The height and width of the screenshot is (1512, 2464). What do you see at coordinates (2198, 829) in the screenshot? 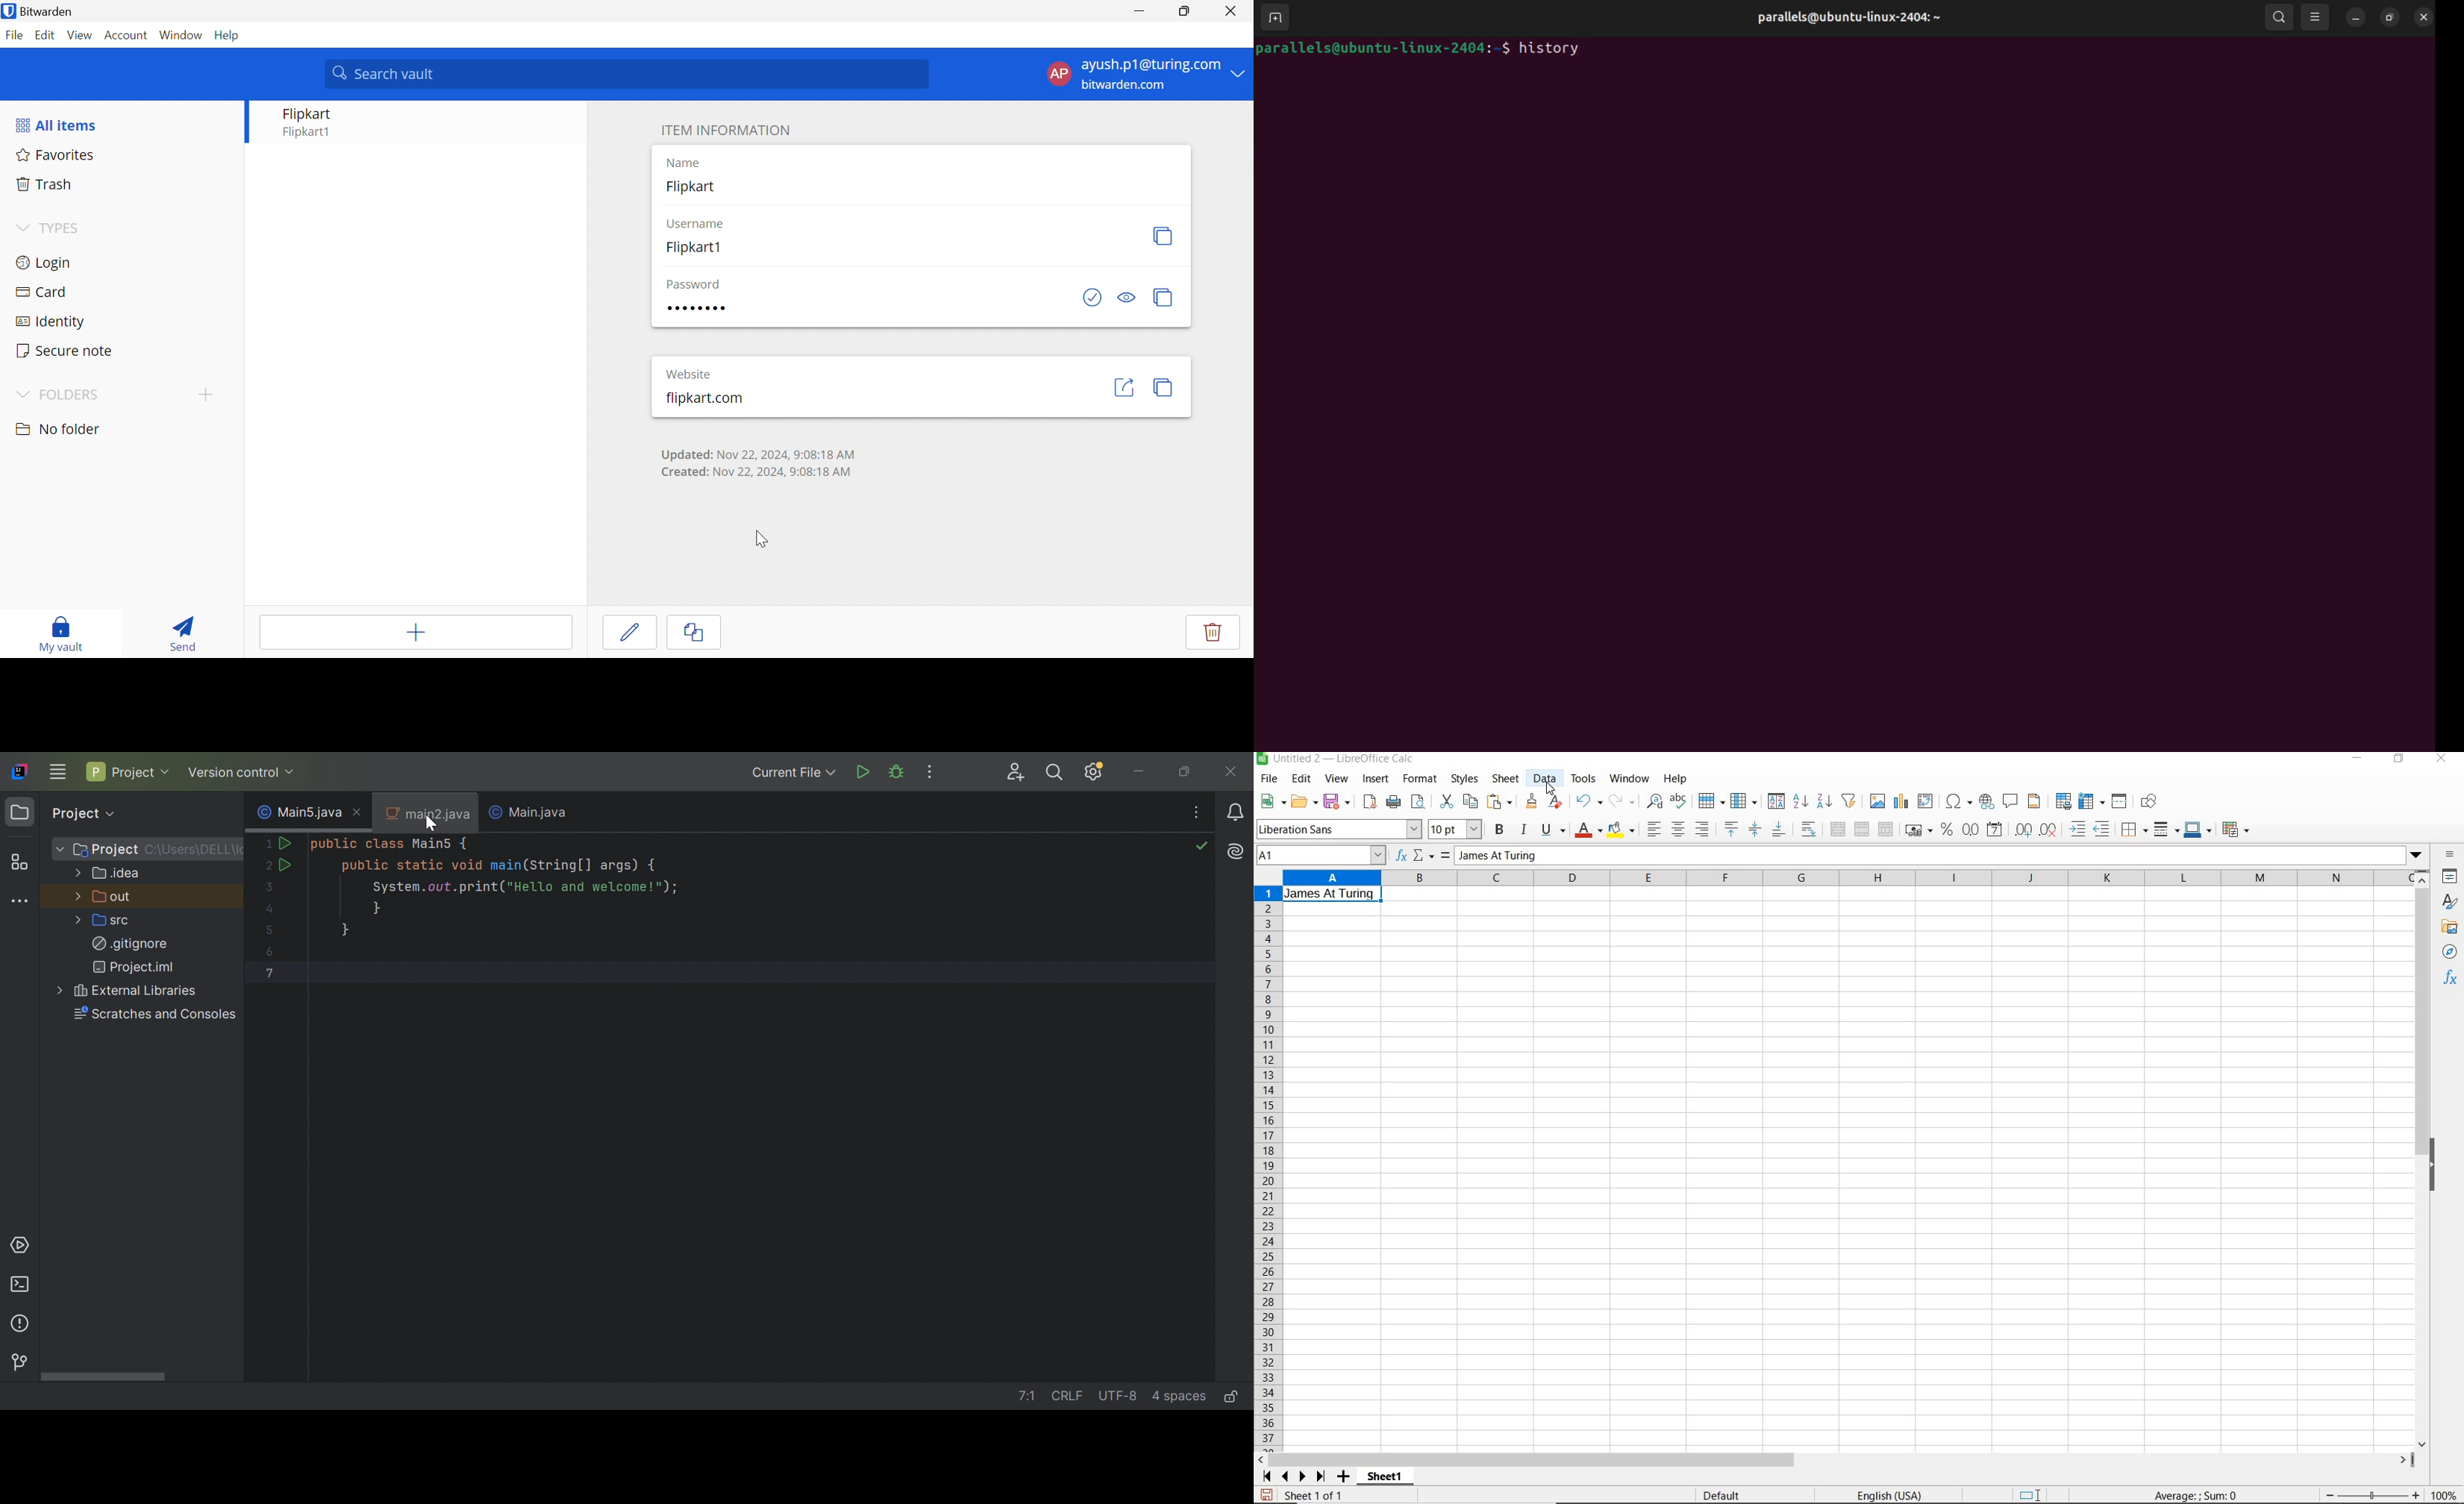
I see `border color` at bounding box center [2198, 829].